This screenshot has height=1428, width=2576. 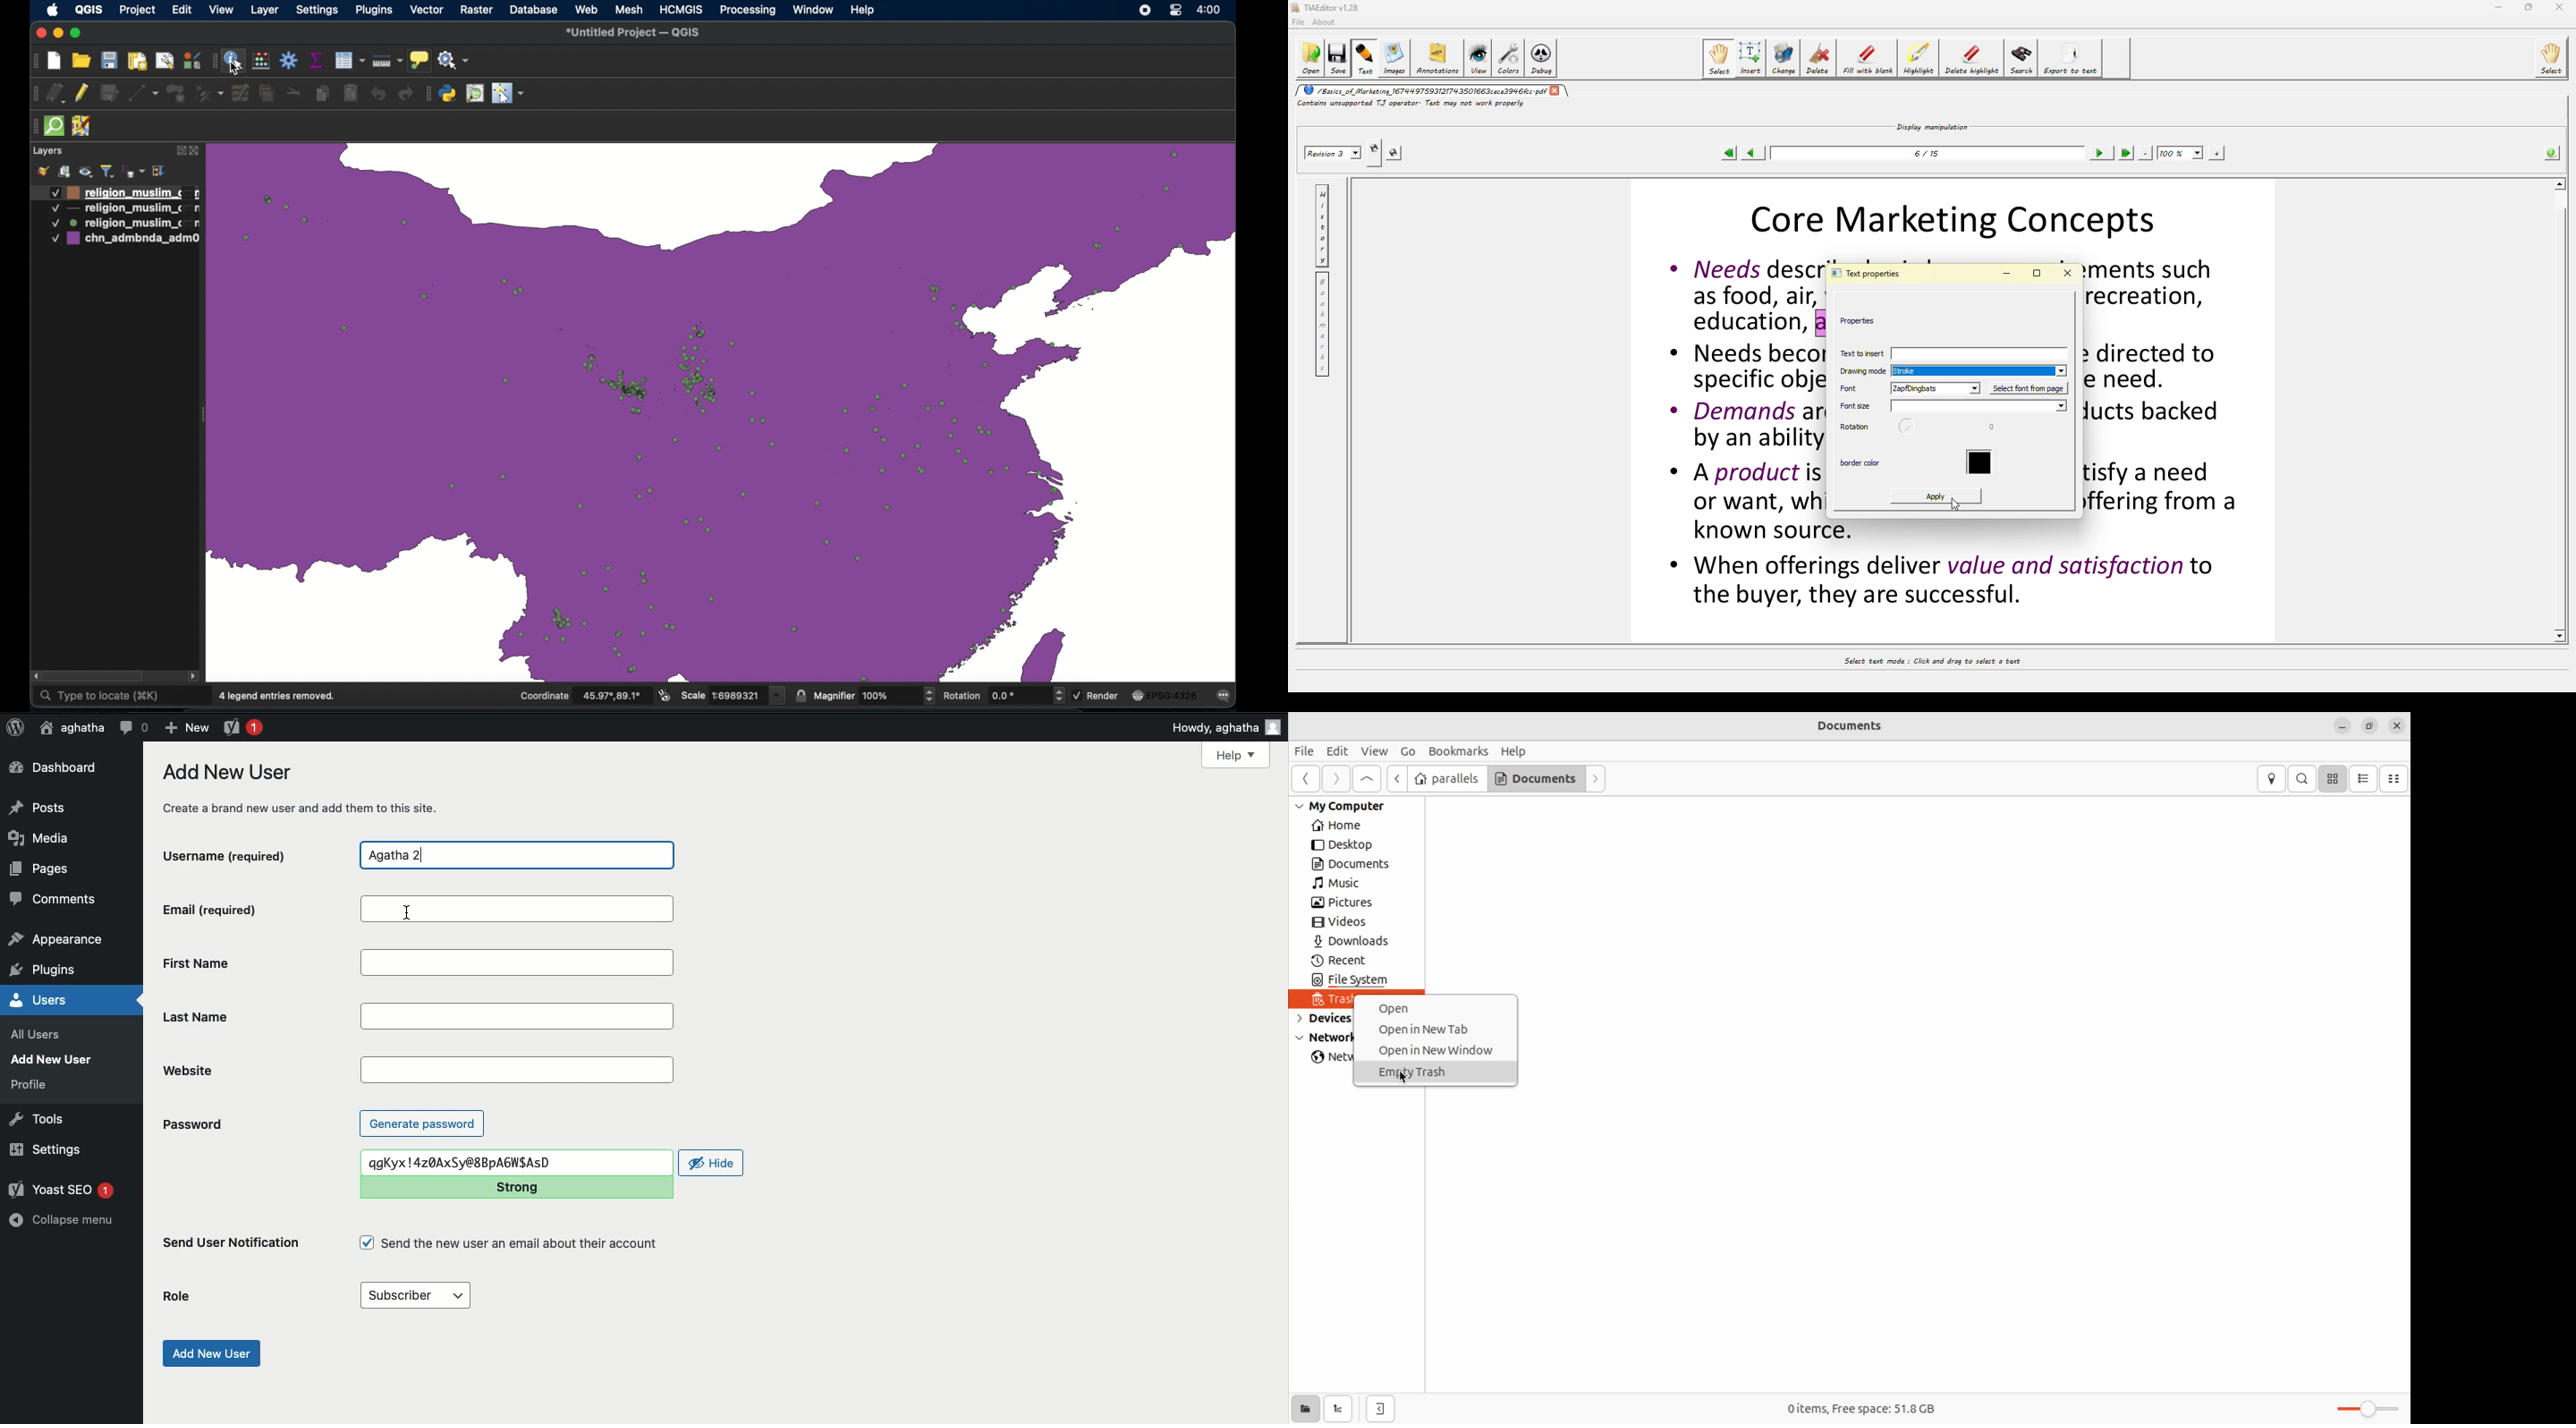 I want to click on Yoast, so click(x=242, y=726).